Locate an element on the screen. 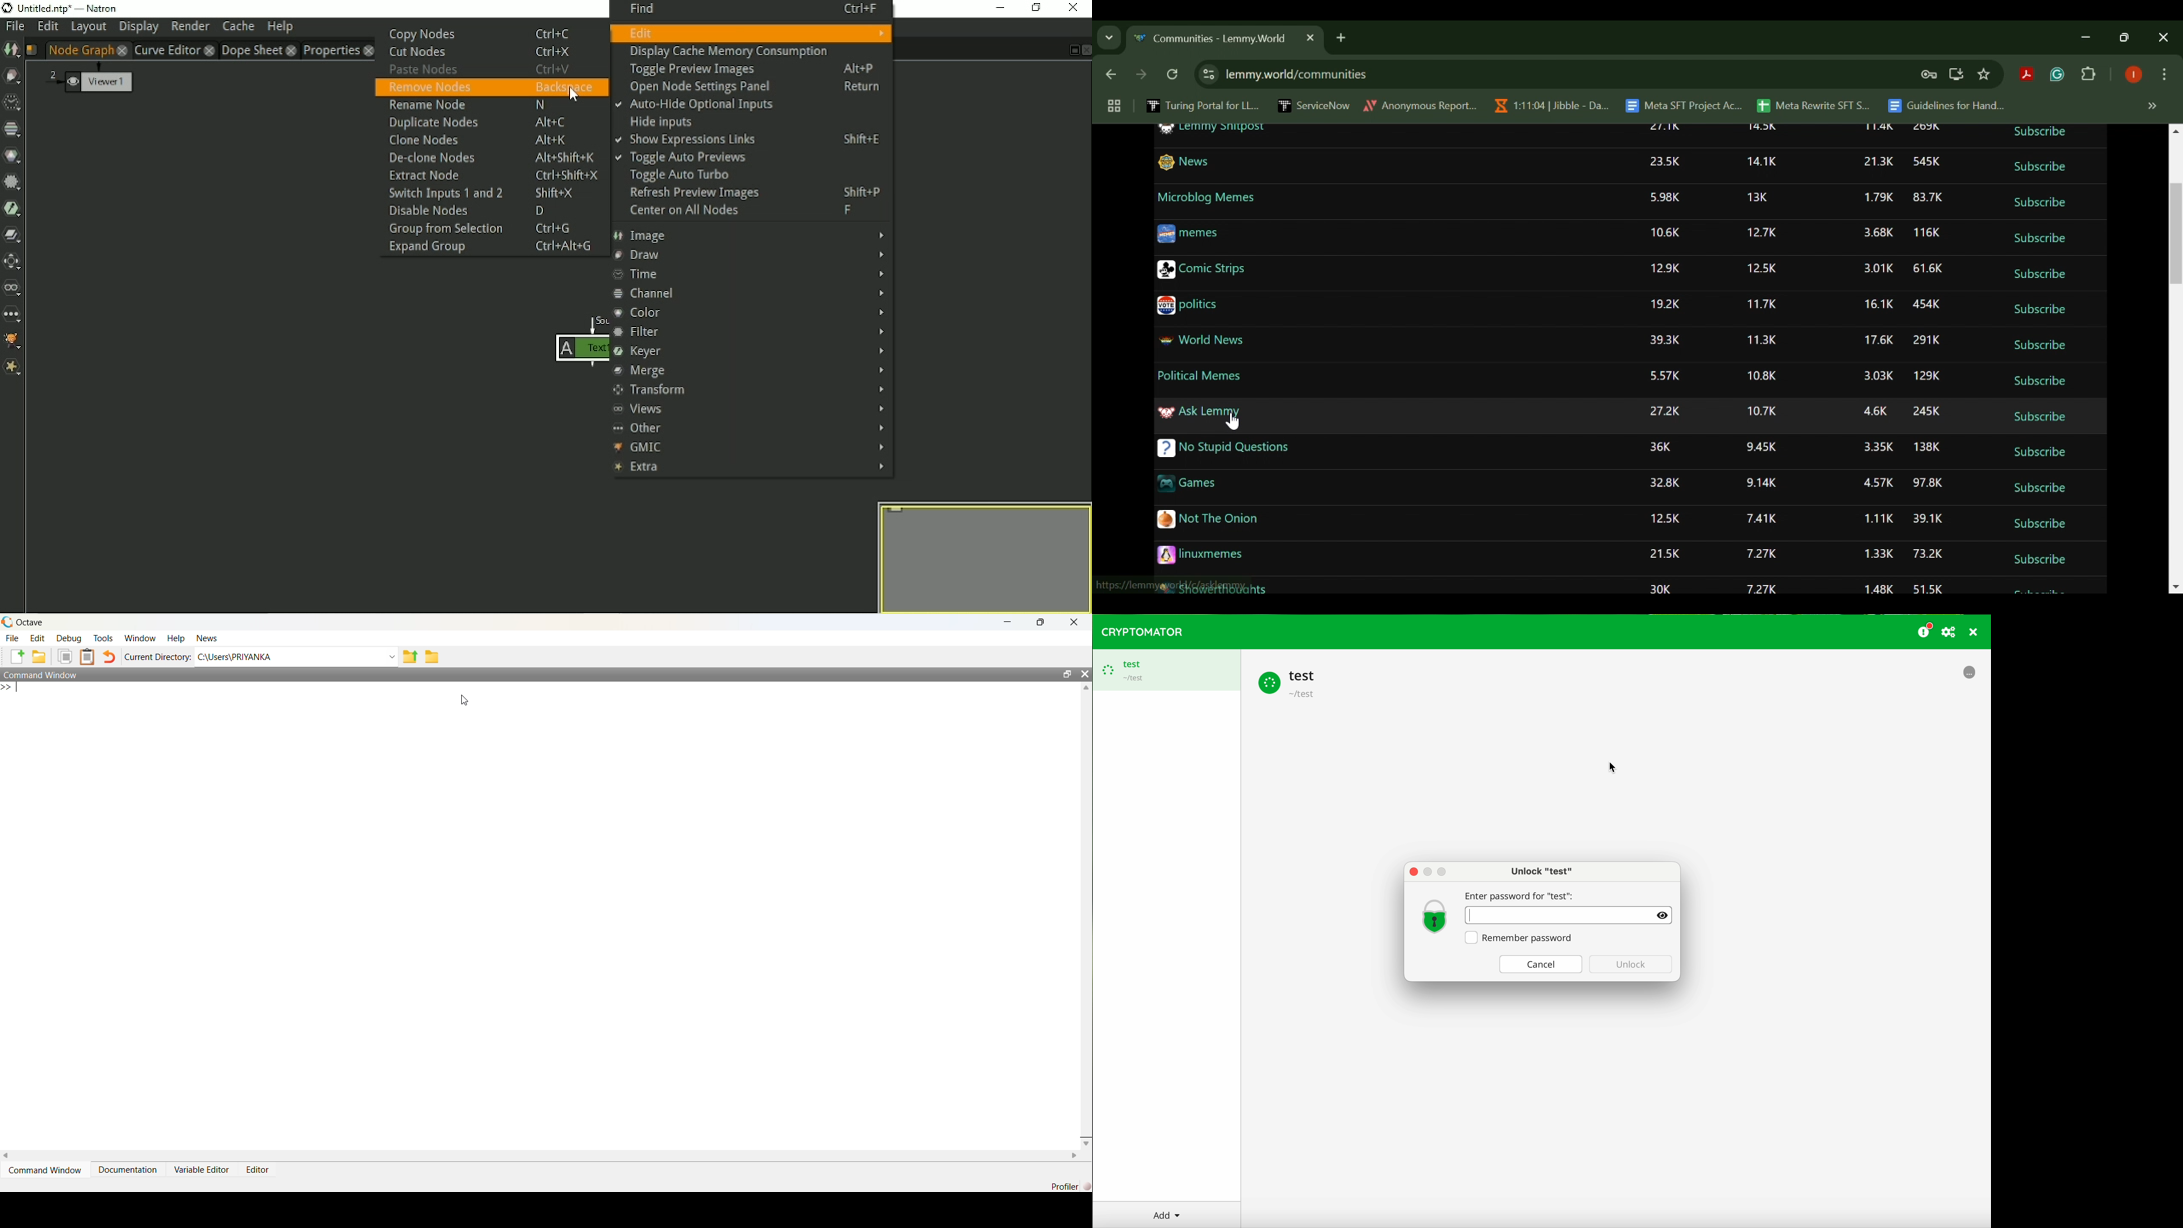  Refresh Webpage is located at coordinates (1174, 76).